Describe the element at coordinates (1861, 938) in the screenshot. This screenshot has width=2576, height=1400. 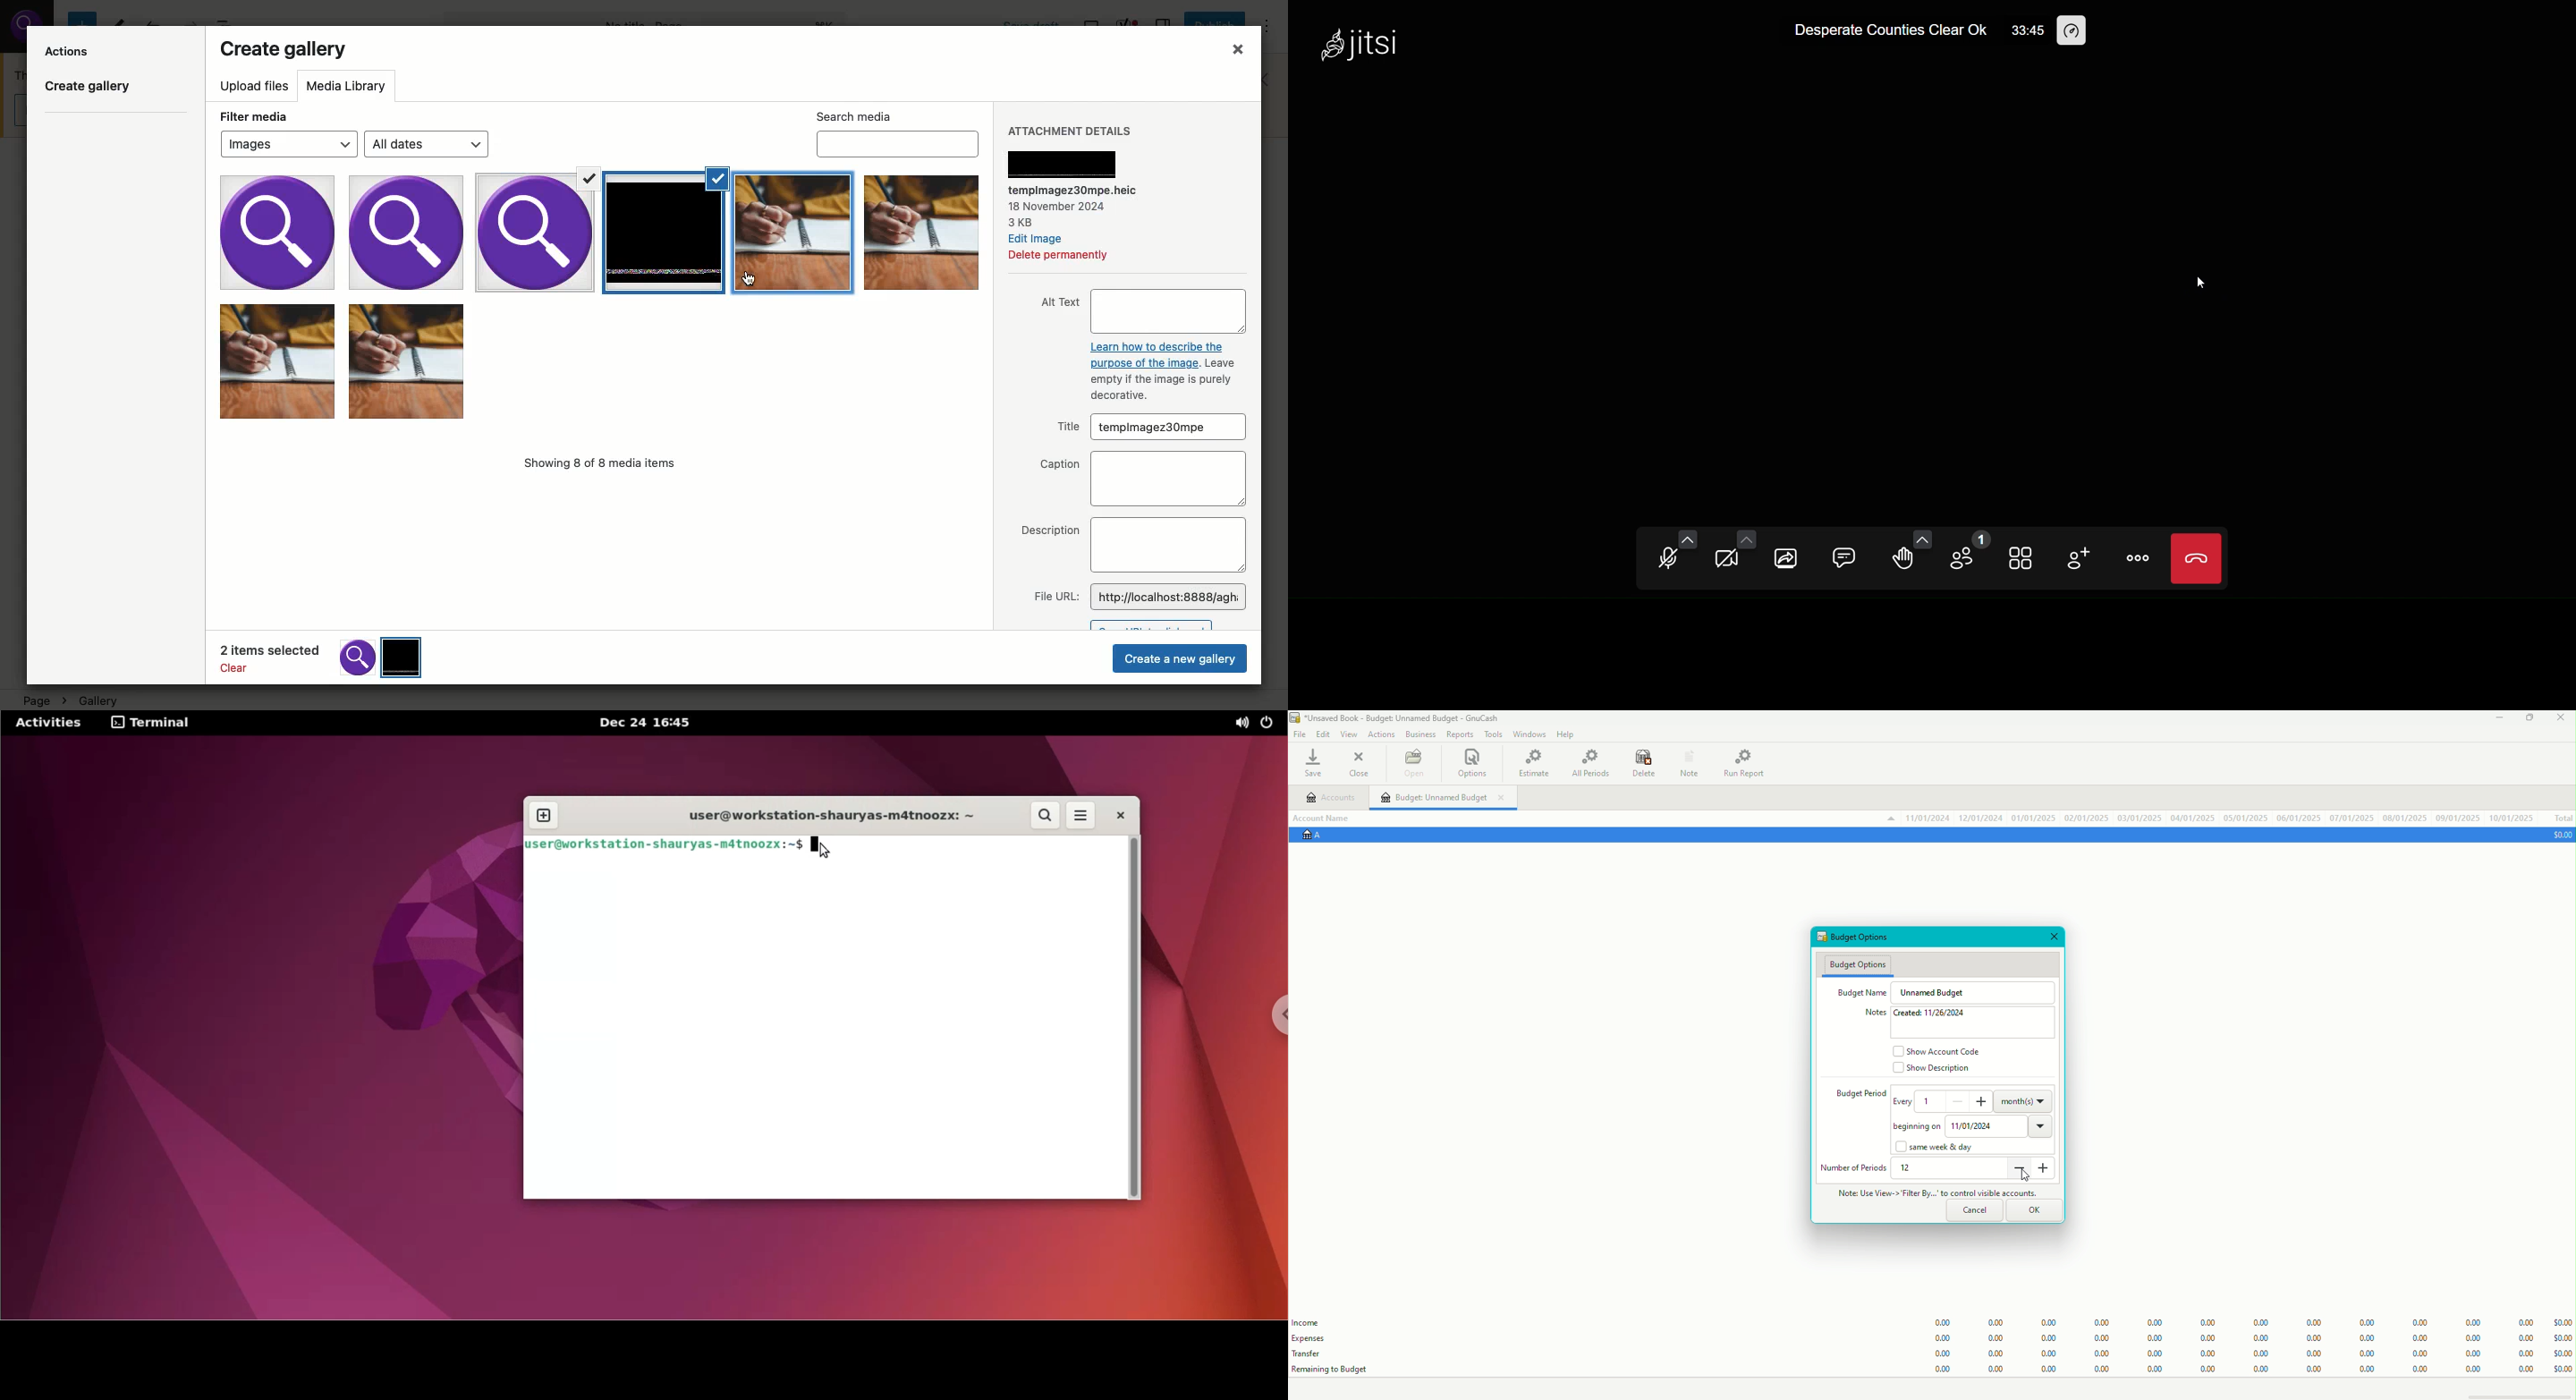
I see `Budget Options` at that location.